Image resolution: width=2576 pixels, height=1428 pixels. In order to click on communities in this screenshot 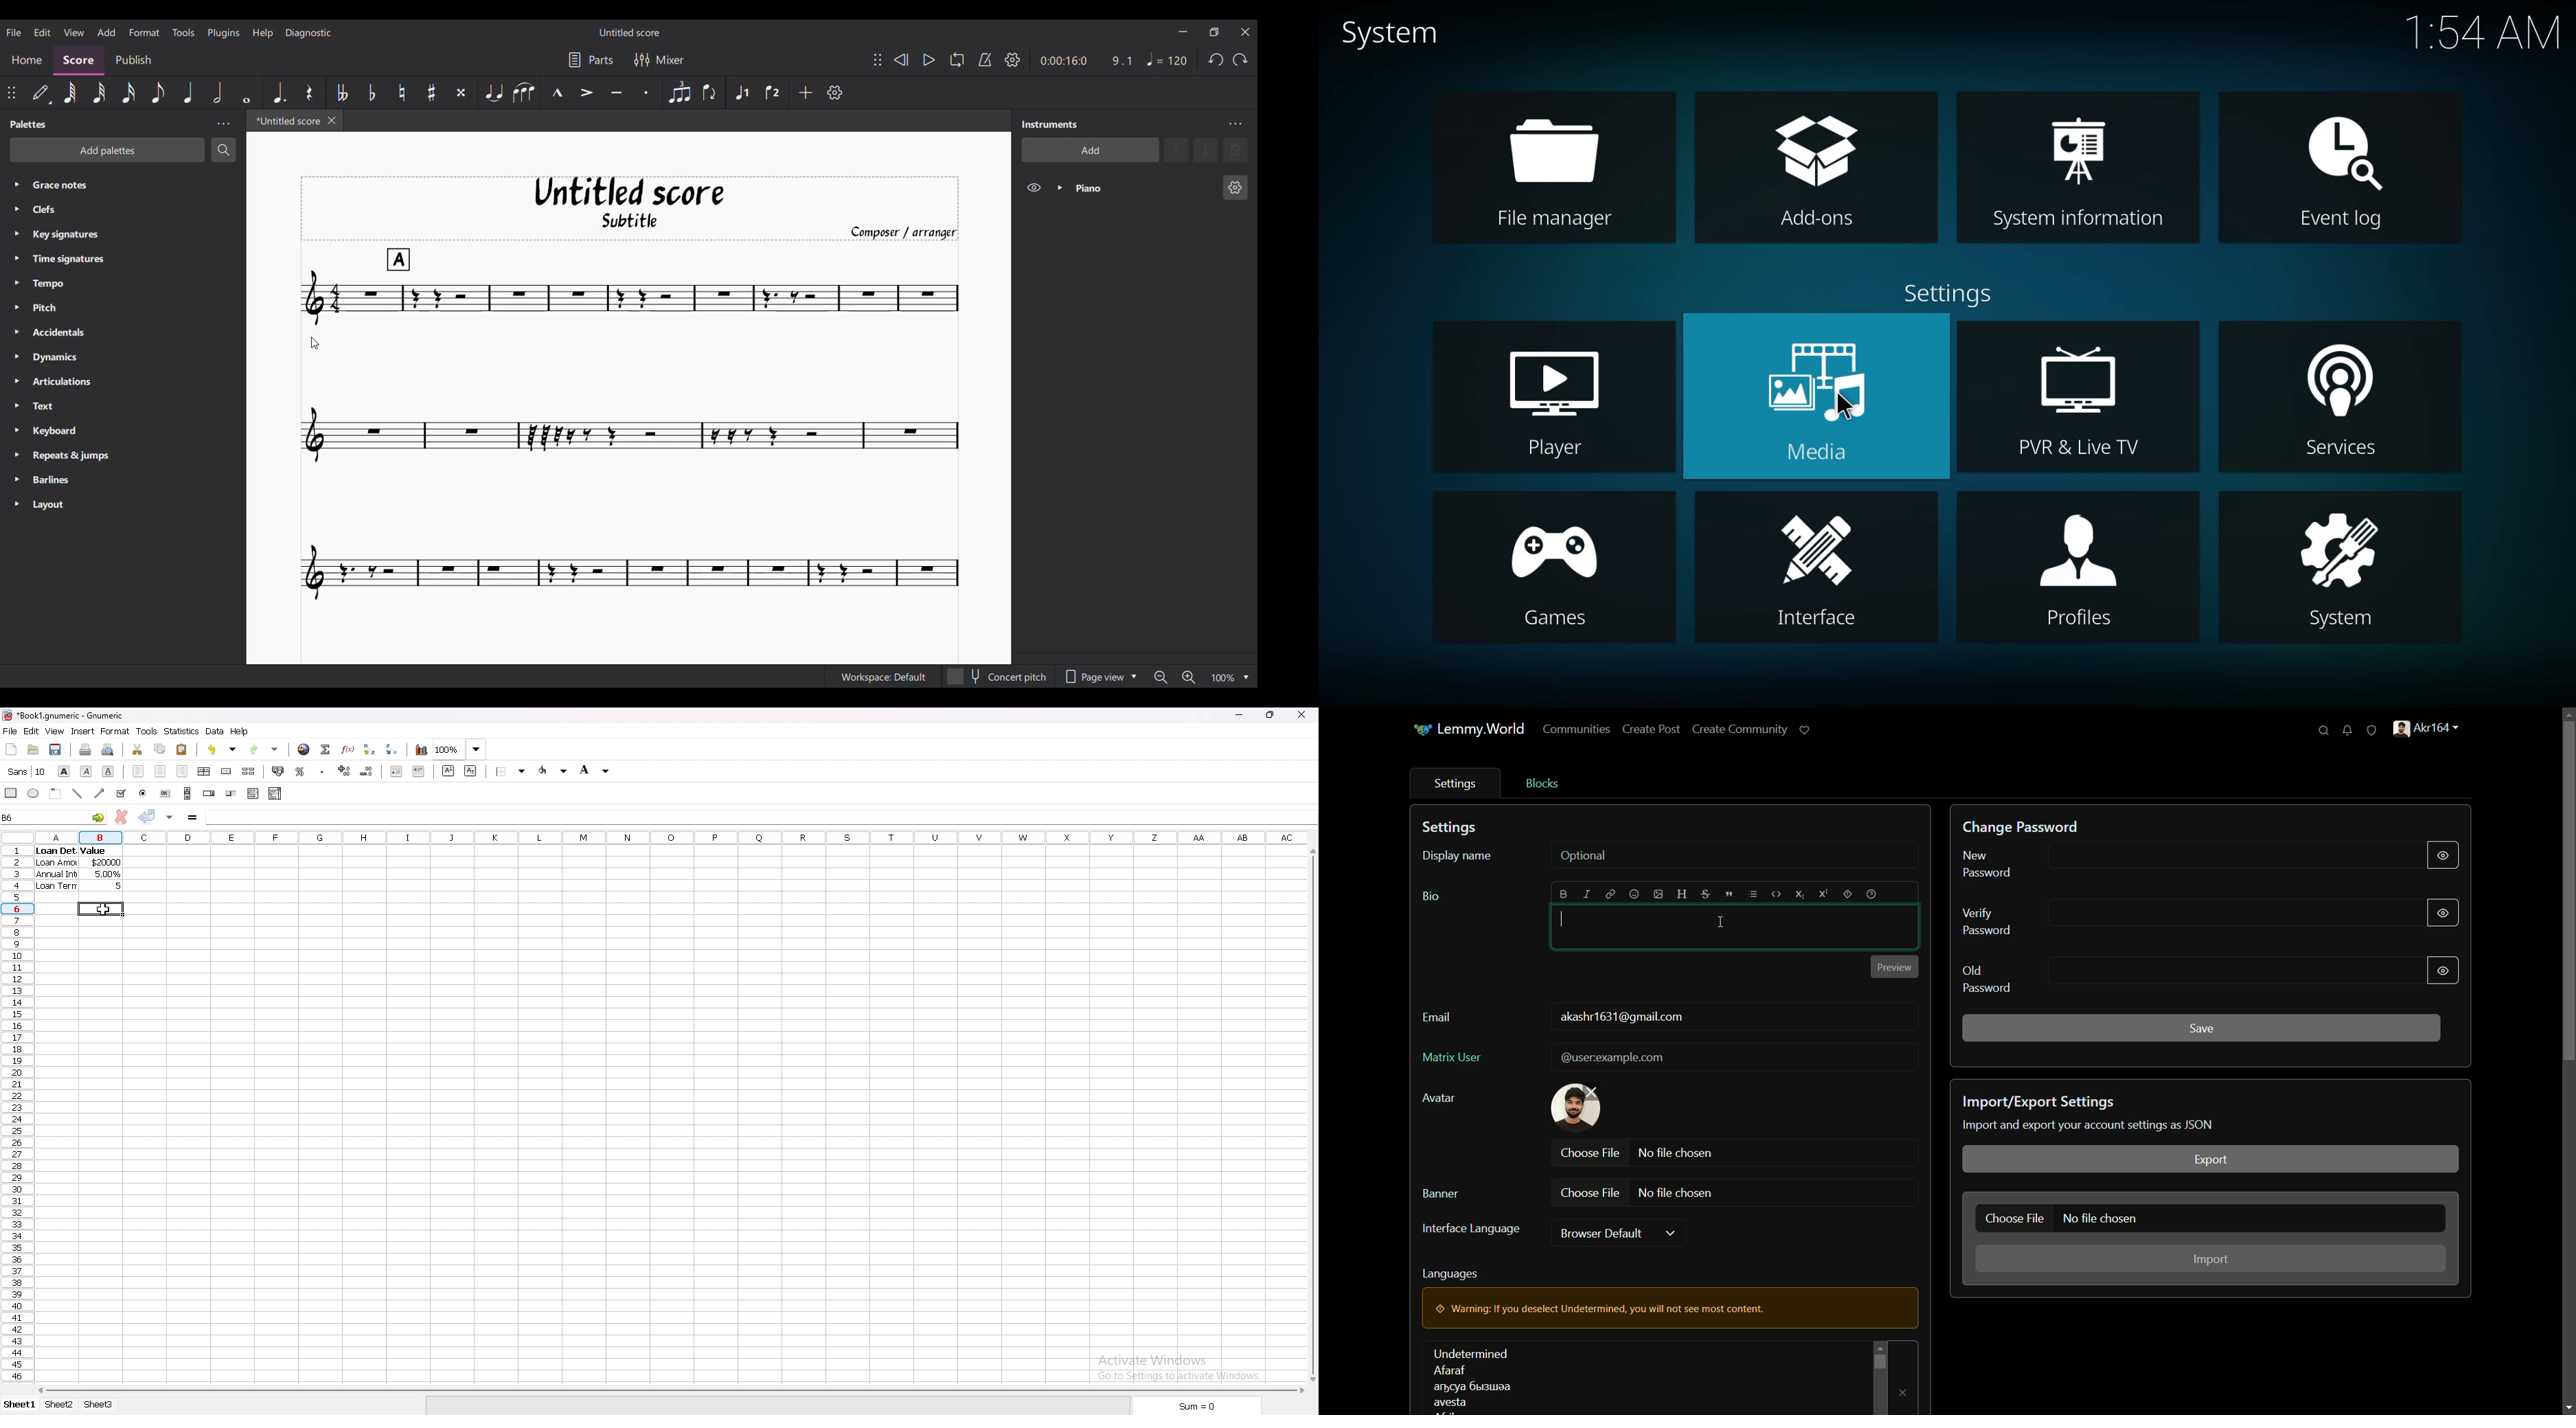, I will do `click(1579, 729)`.